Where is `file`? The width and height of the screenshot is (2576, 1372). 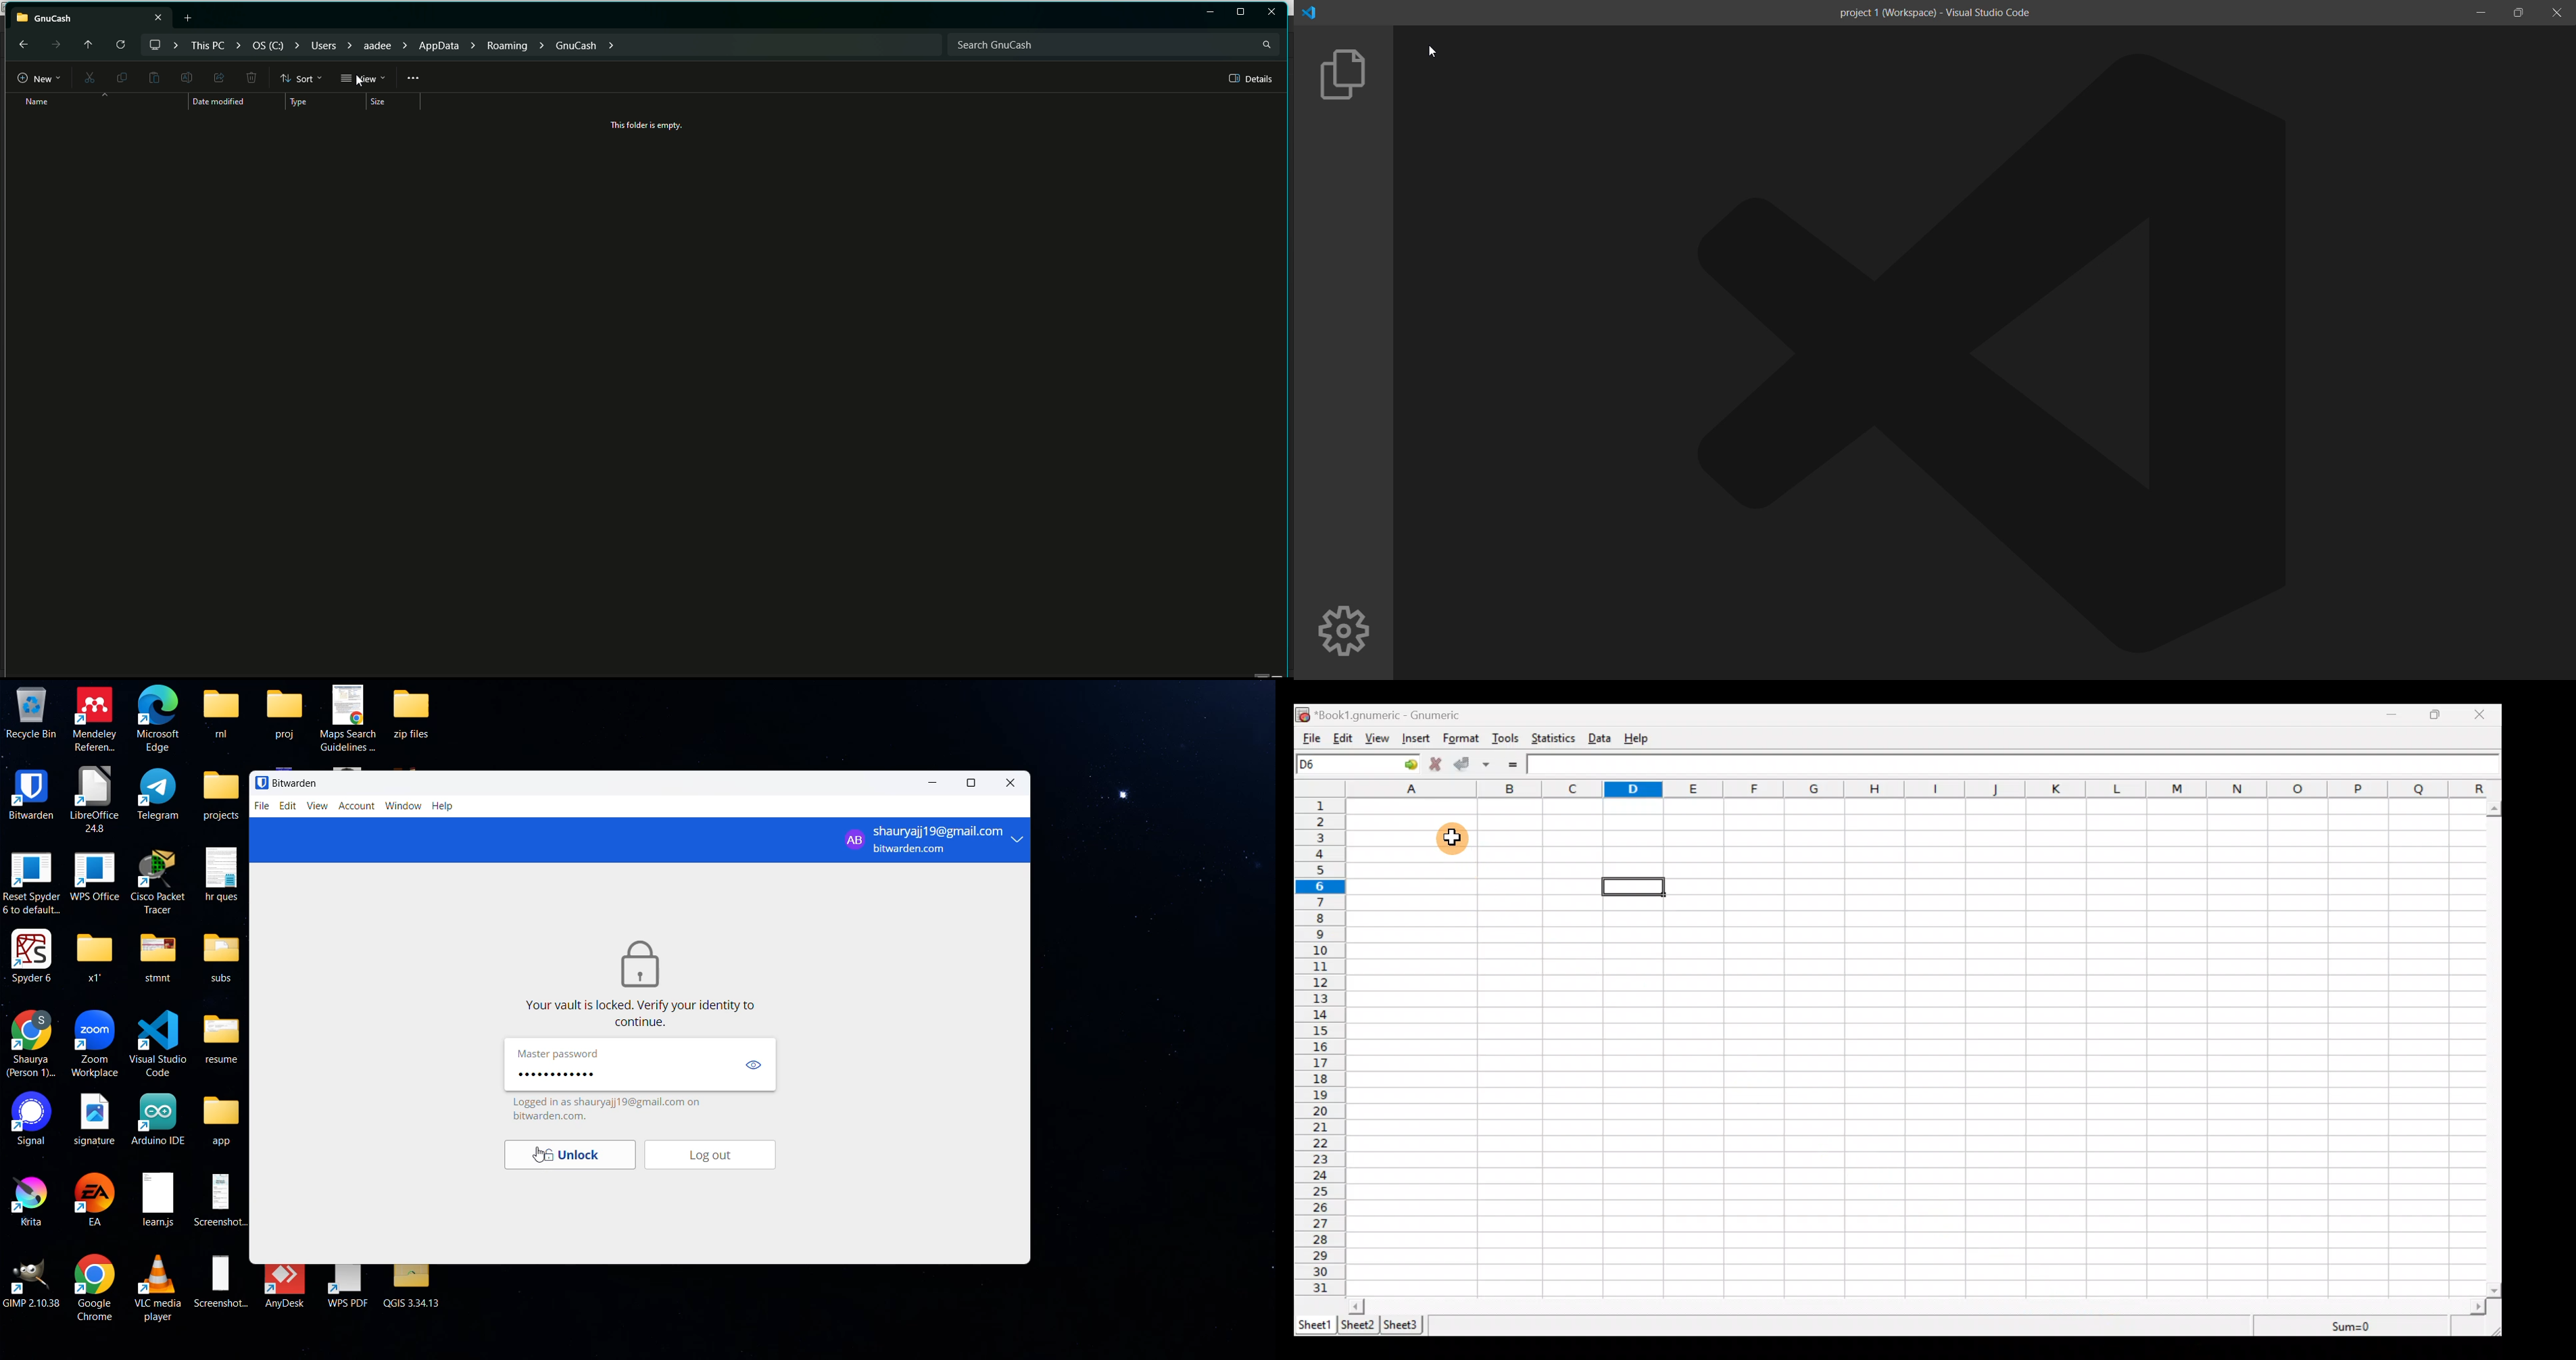
file is located at coordinates (261, 806).